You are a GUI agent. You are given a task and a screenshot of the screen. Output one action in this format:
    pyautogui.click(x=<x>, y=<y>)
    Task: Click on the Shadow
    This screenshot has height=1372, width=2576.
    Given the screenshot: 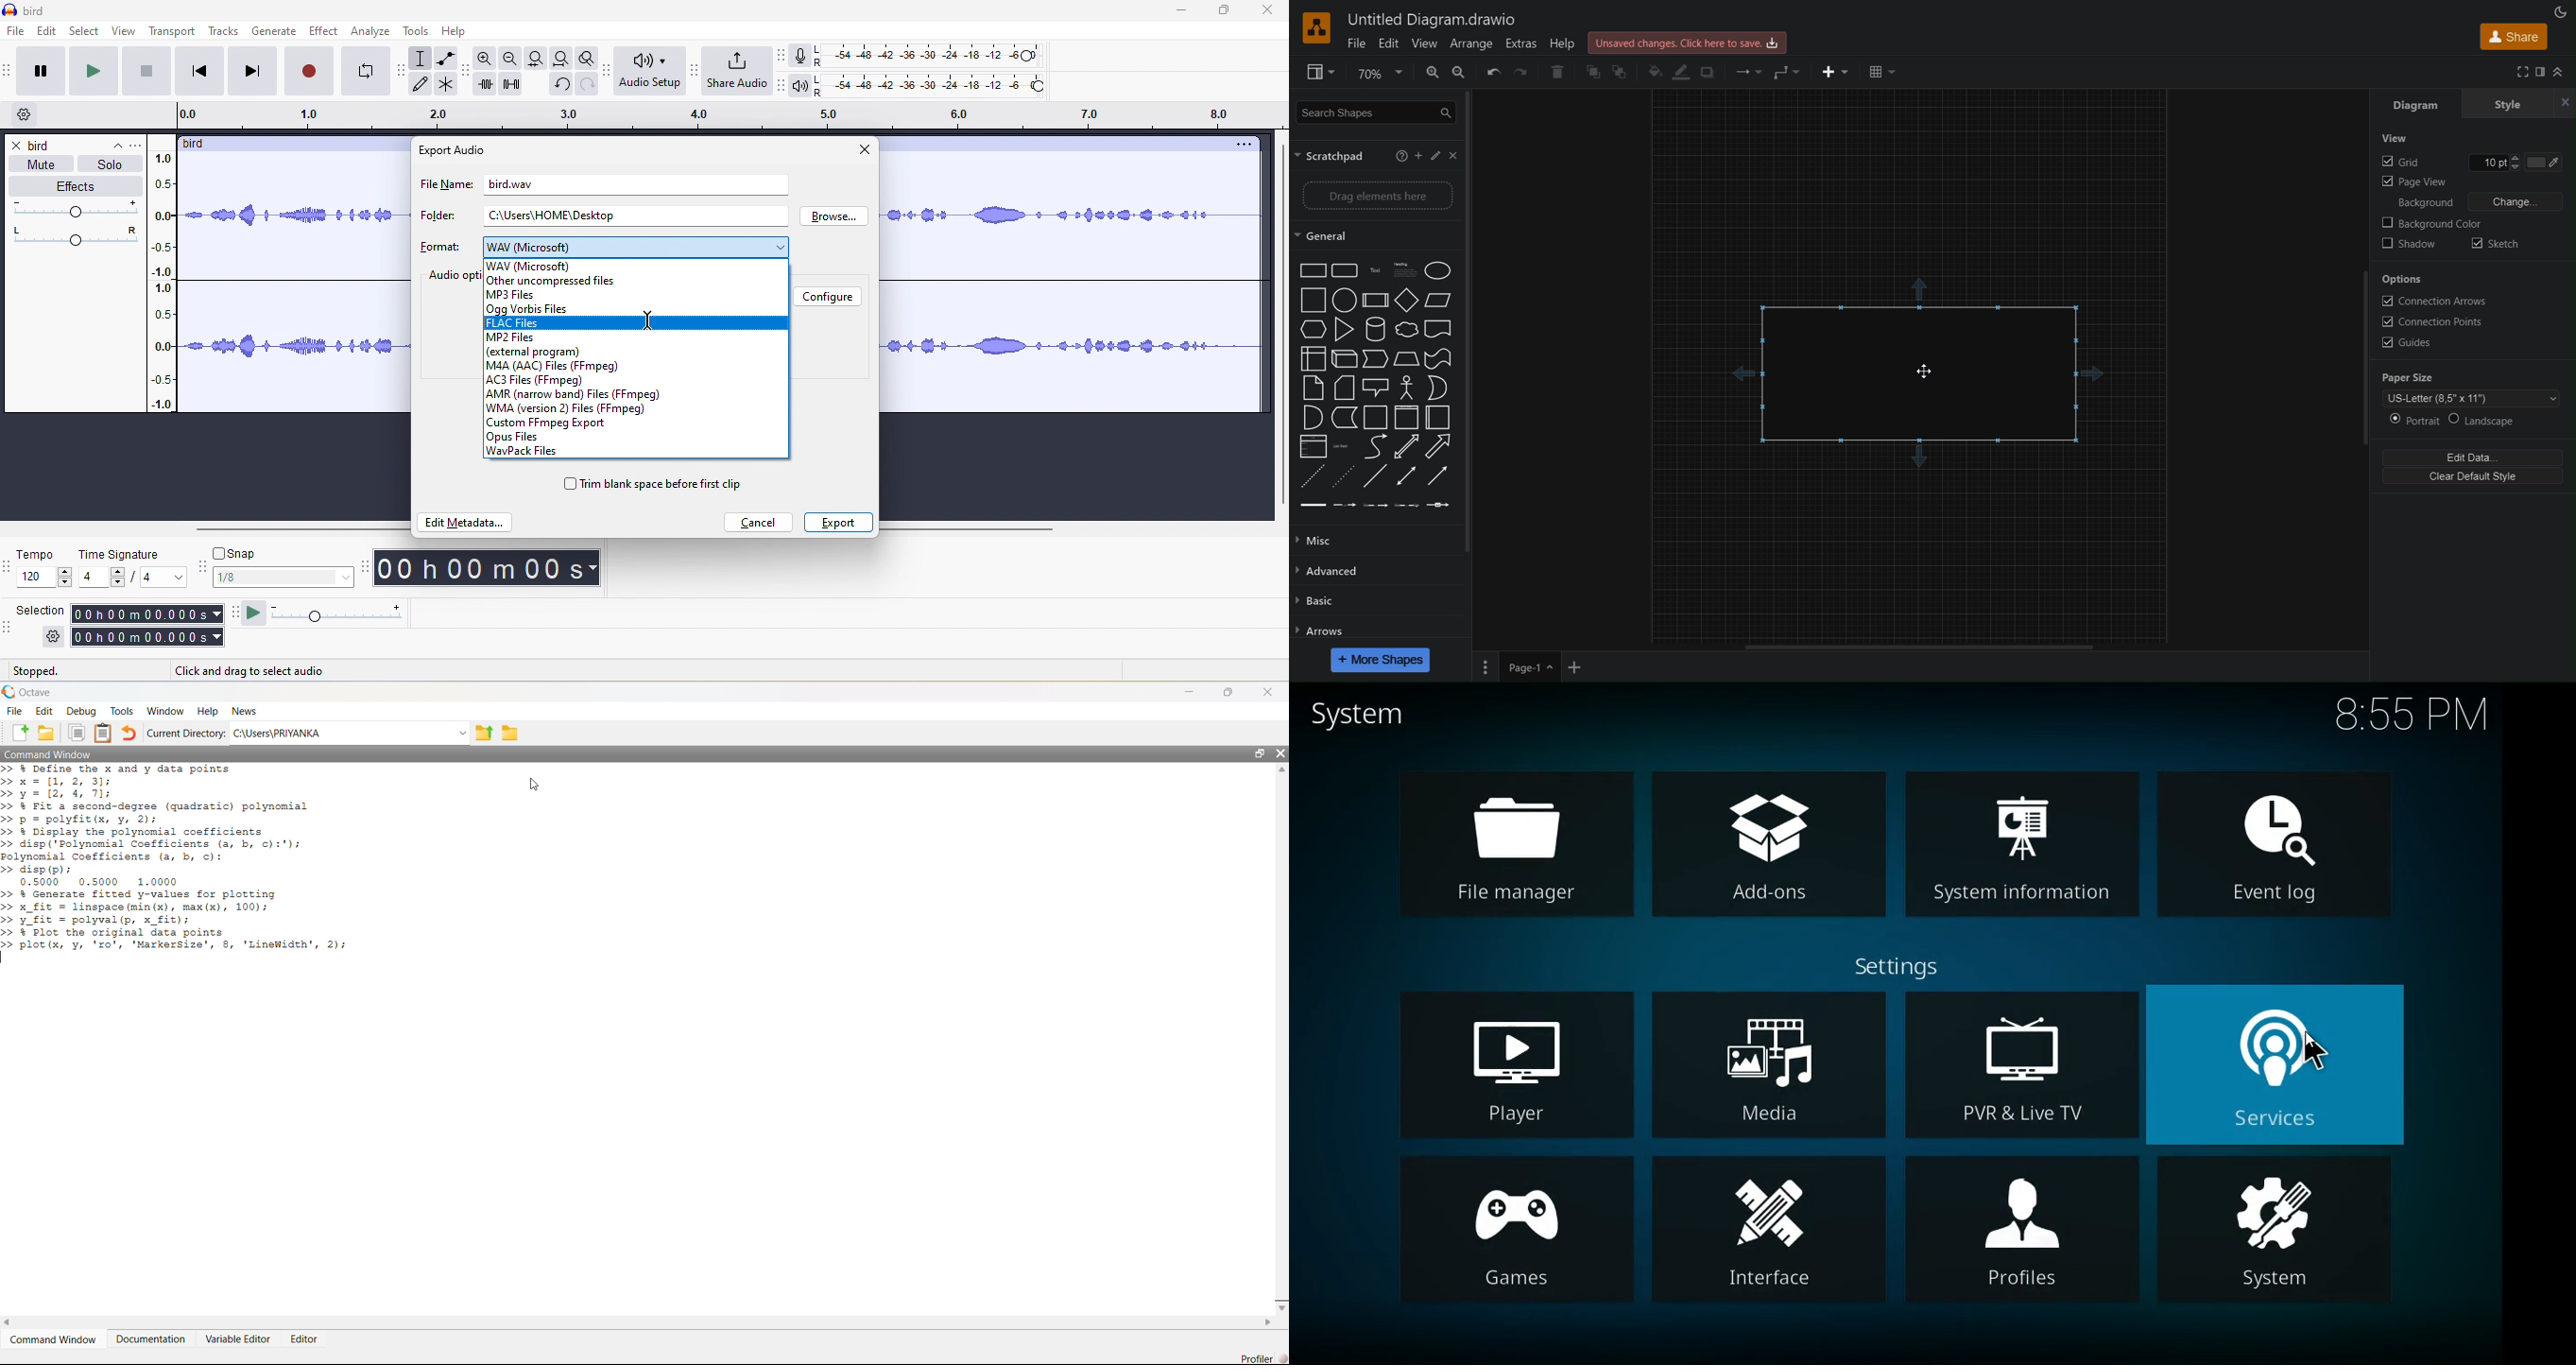 What is the action you would take?
    pyautogui.click(x=2412, y=245)
    